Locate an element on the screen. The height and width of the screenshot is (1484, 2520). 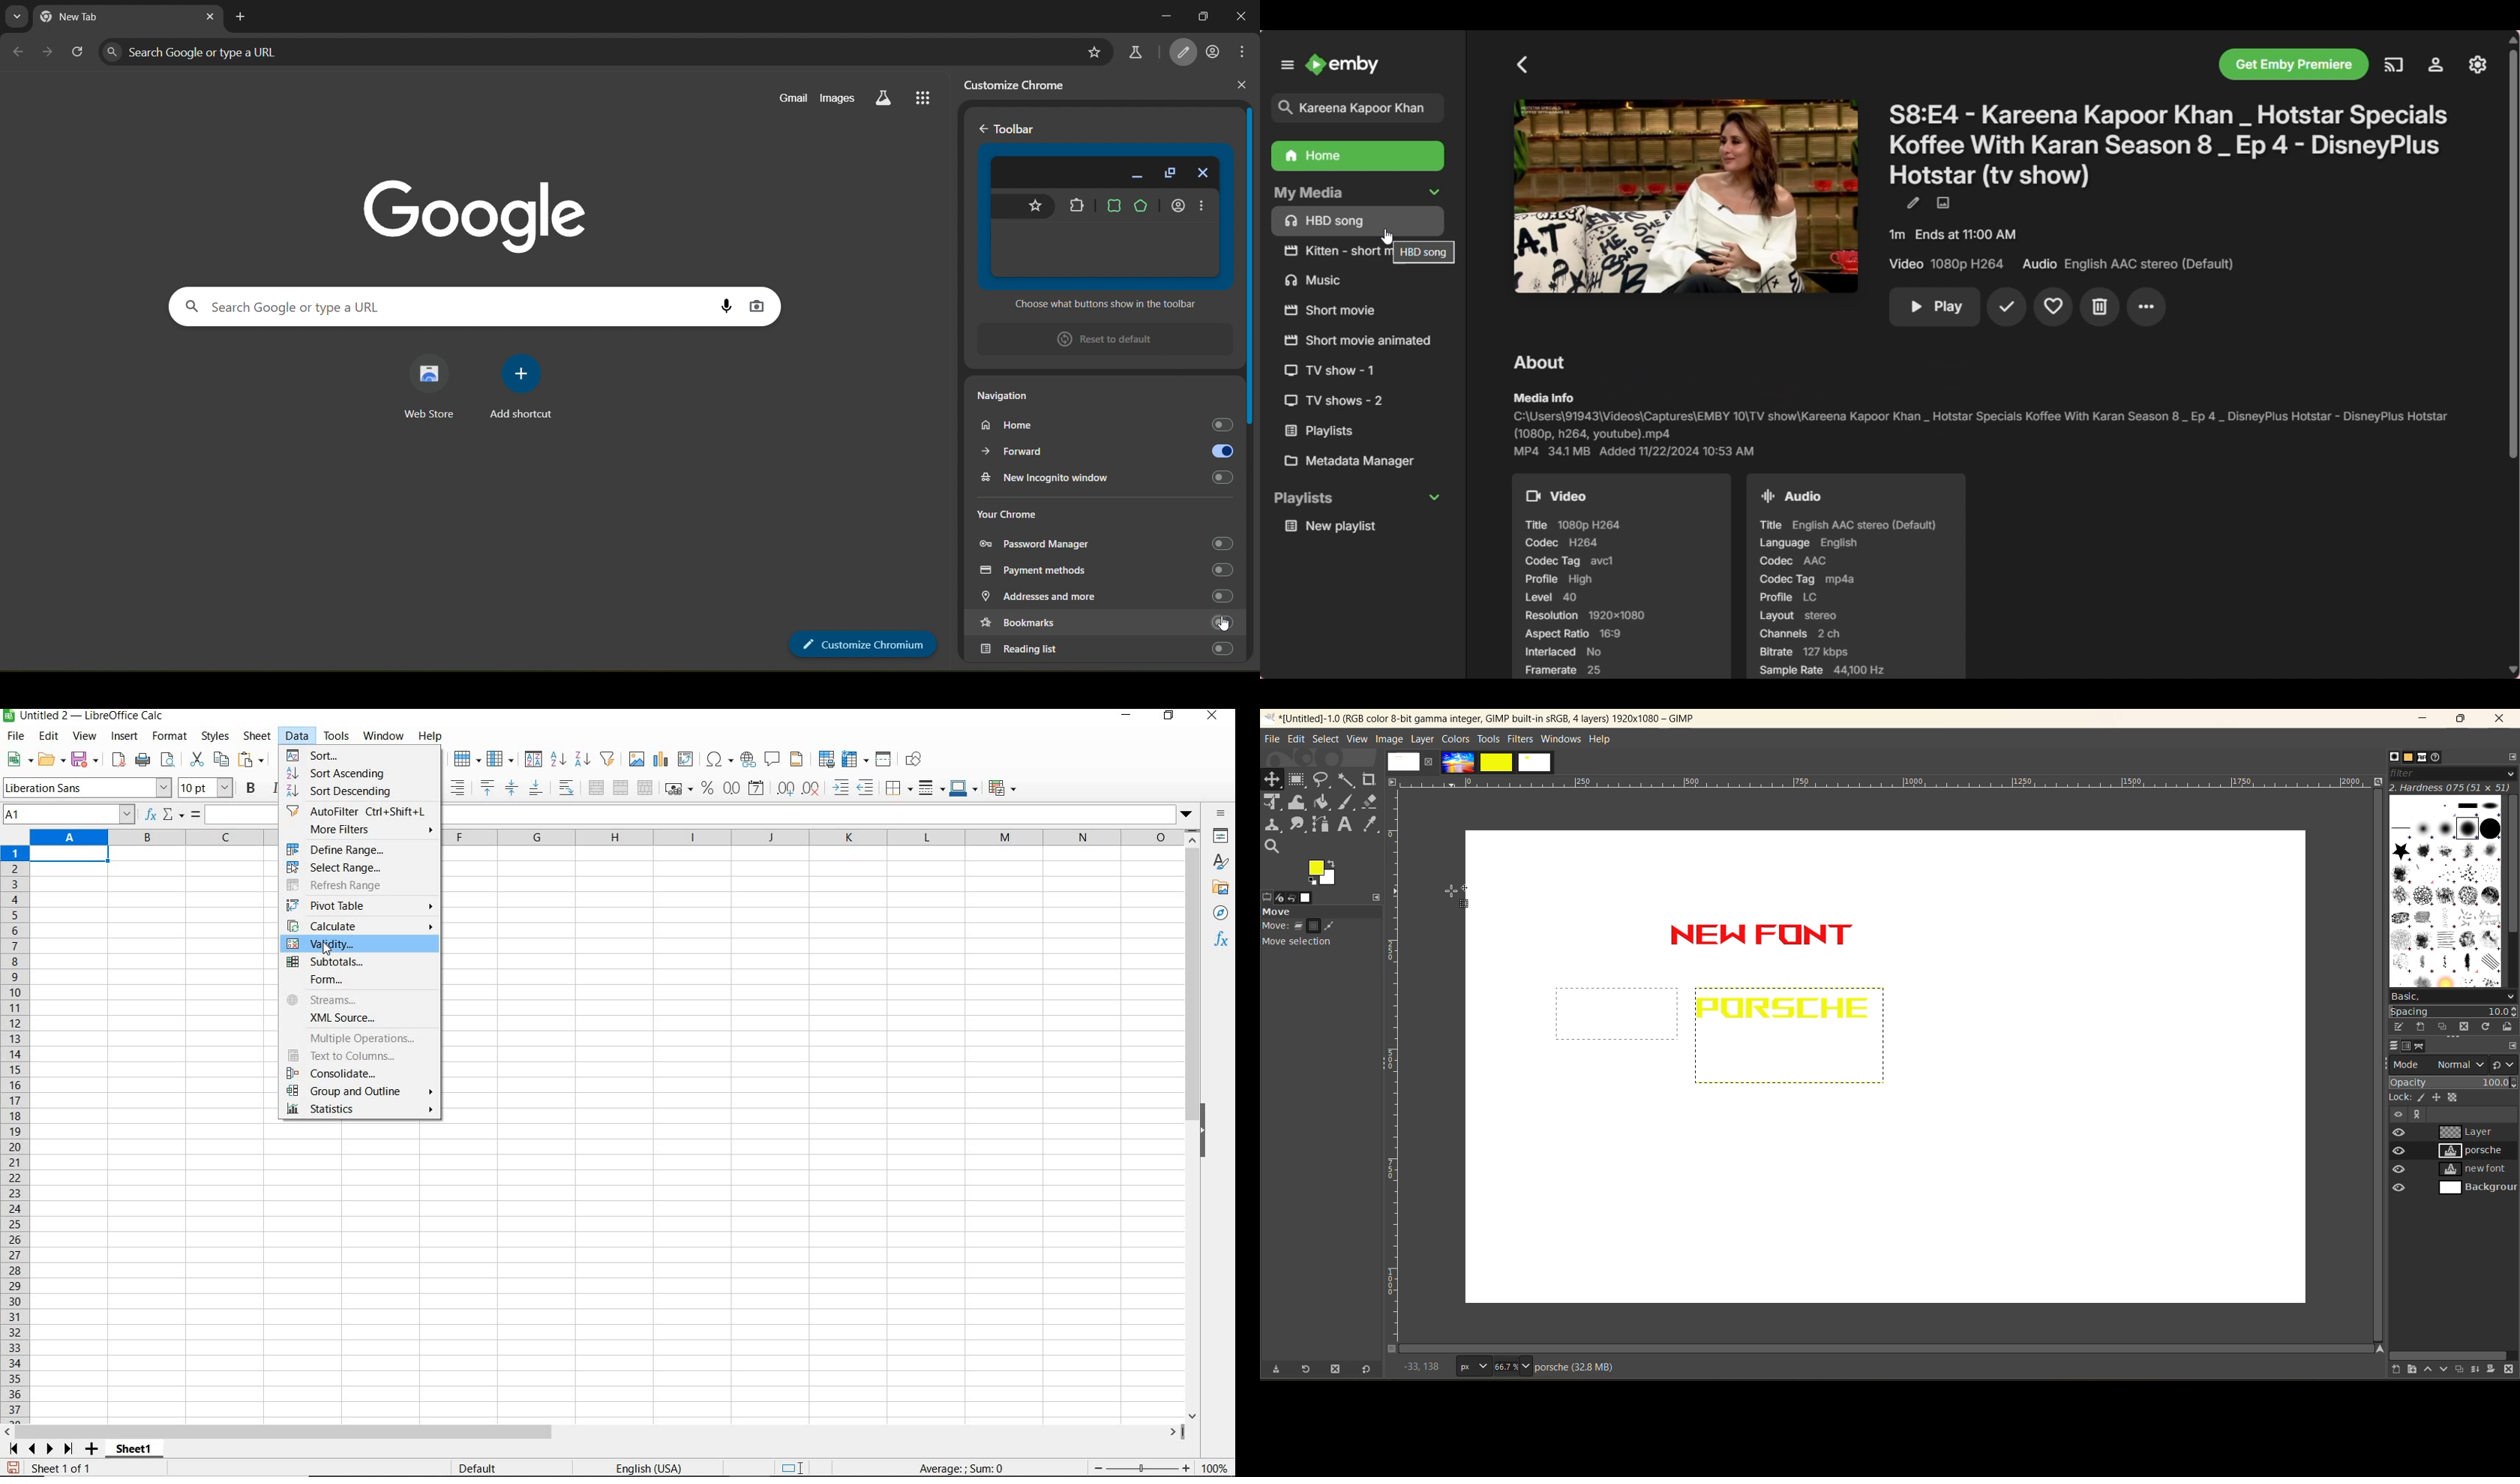
refresh range is located at coordinates (352, 885).